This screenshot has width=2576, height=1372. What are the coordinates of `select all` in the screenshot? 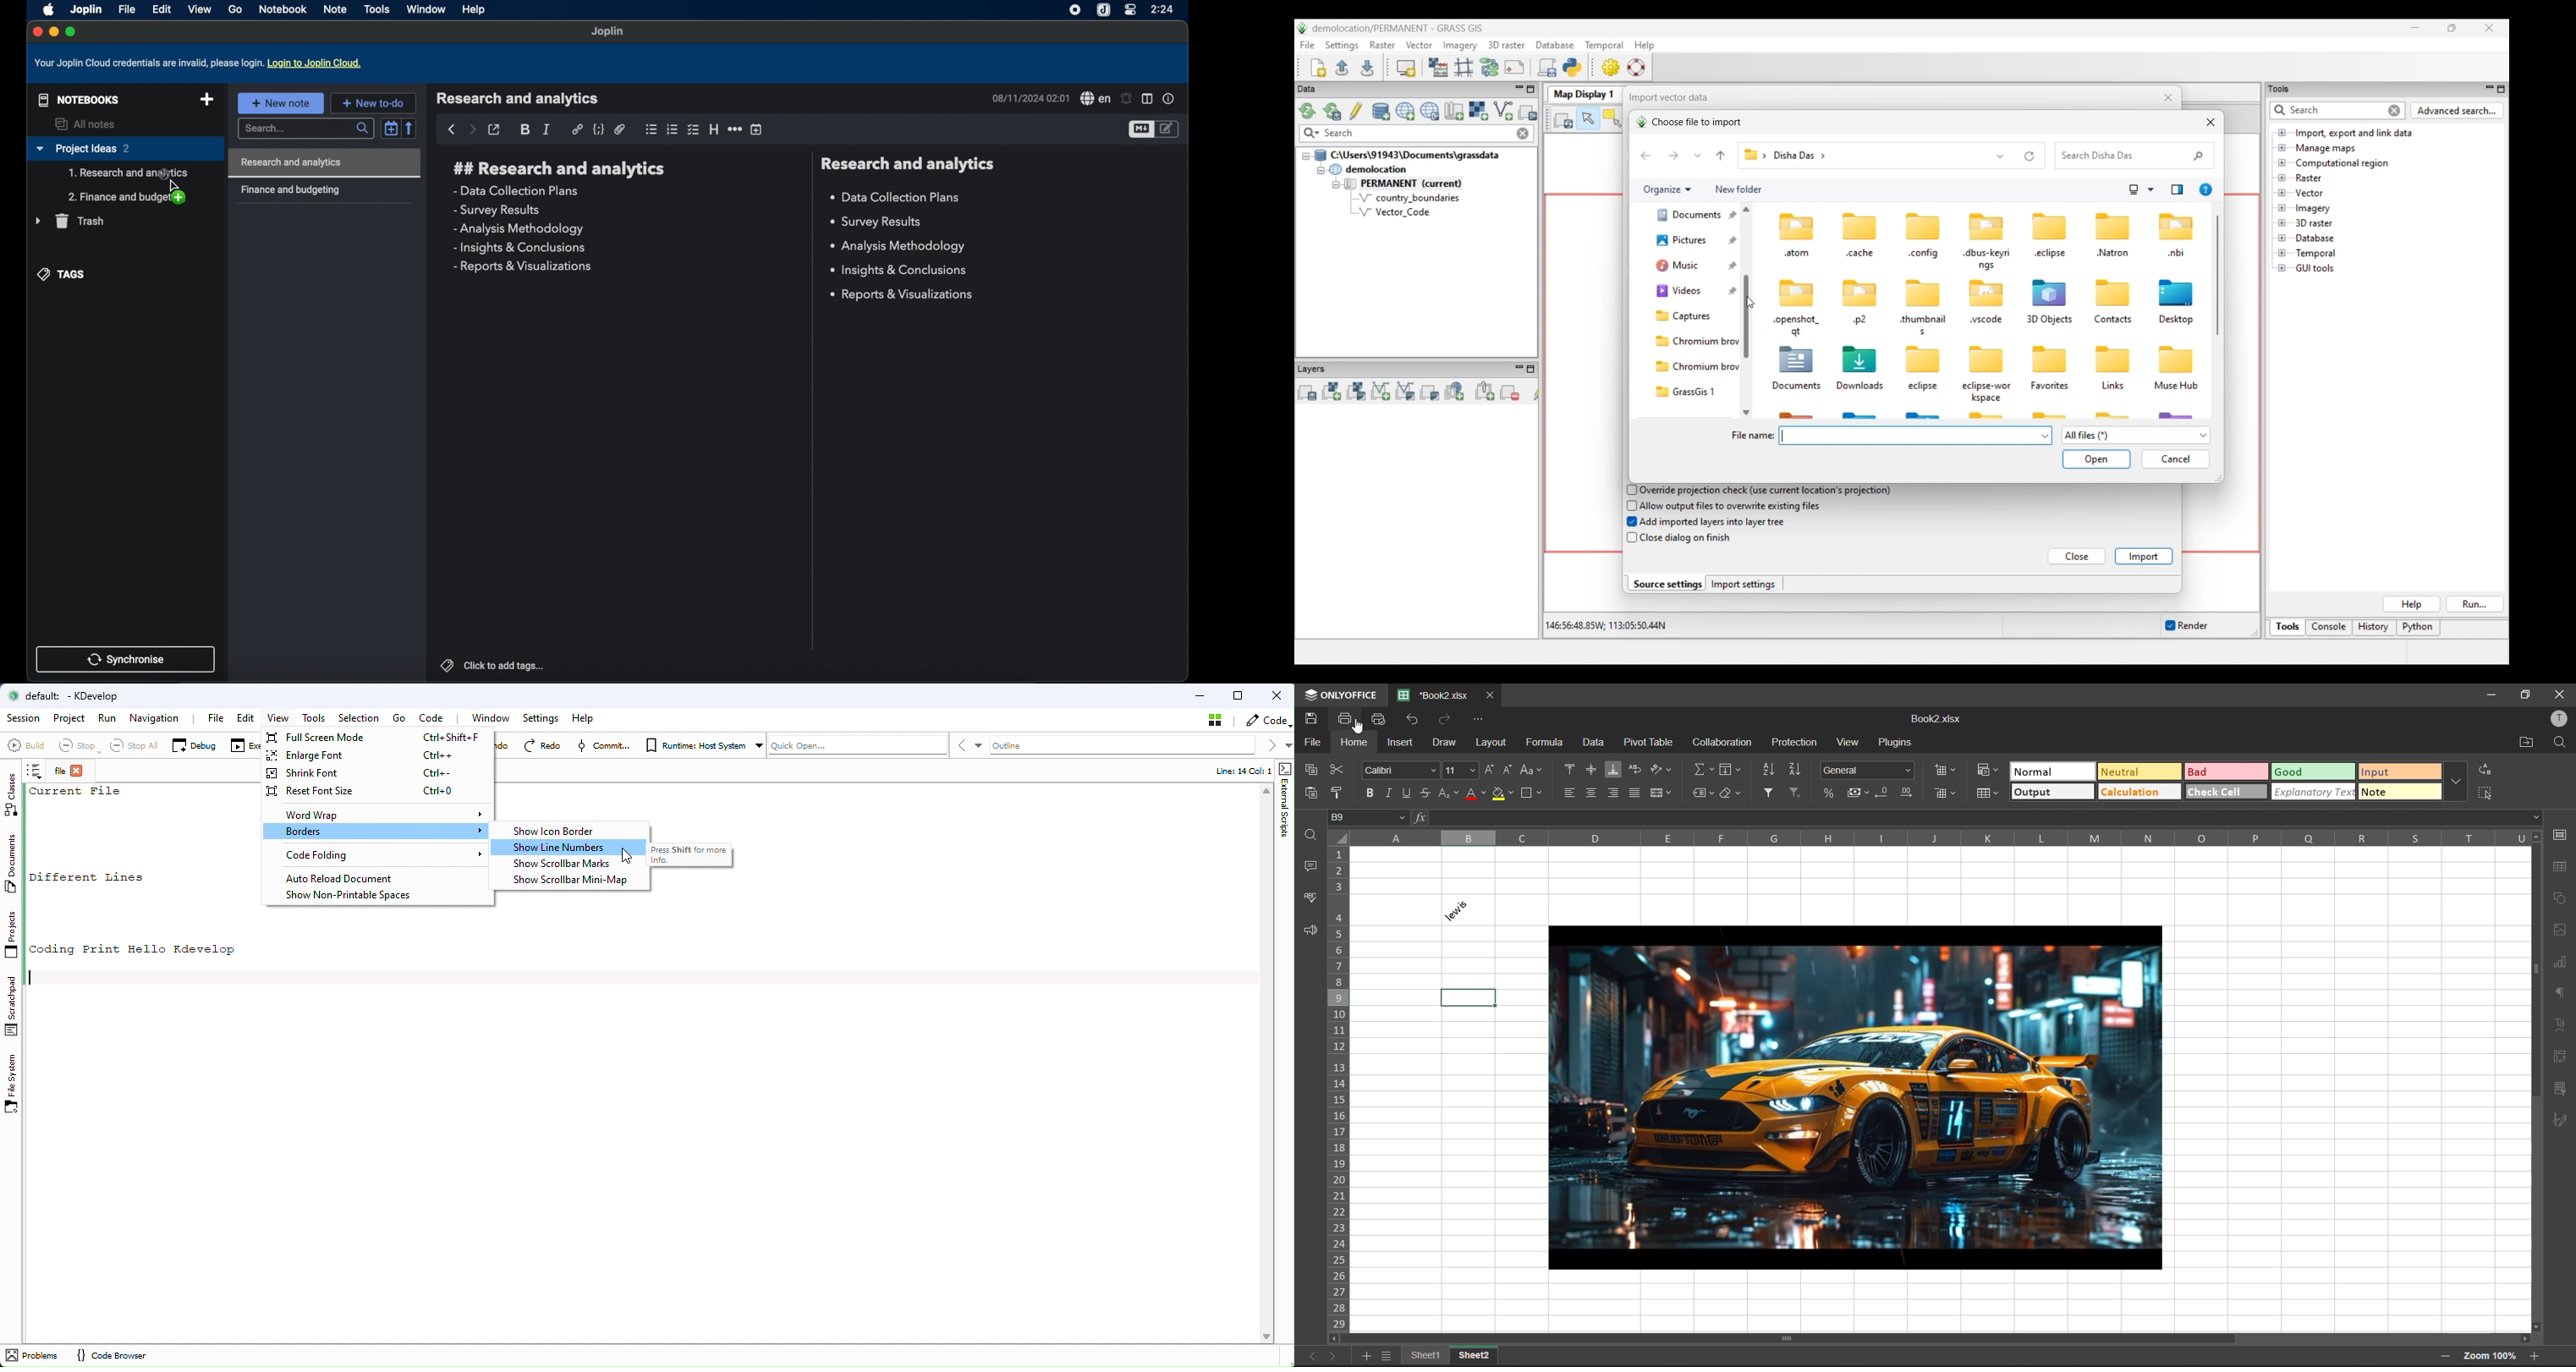 It's located at (2487, 792).